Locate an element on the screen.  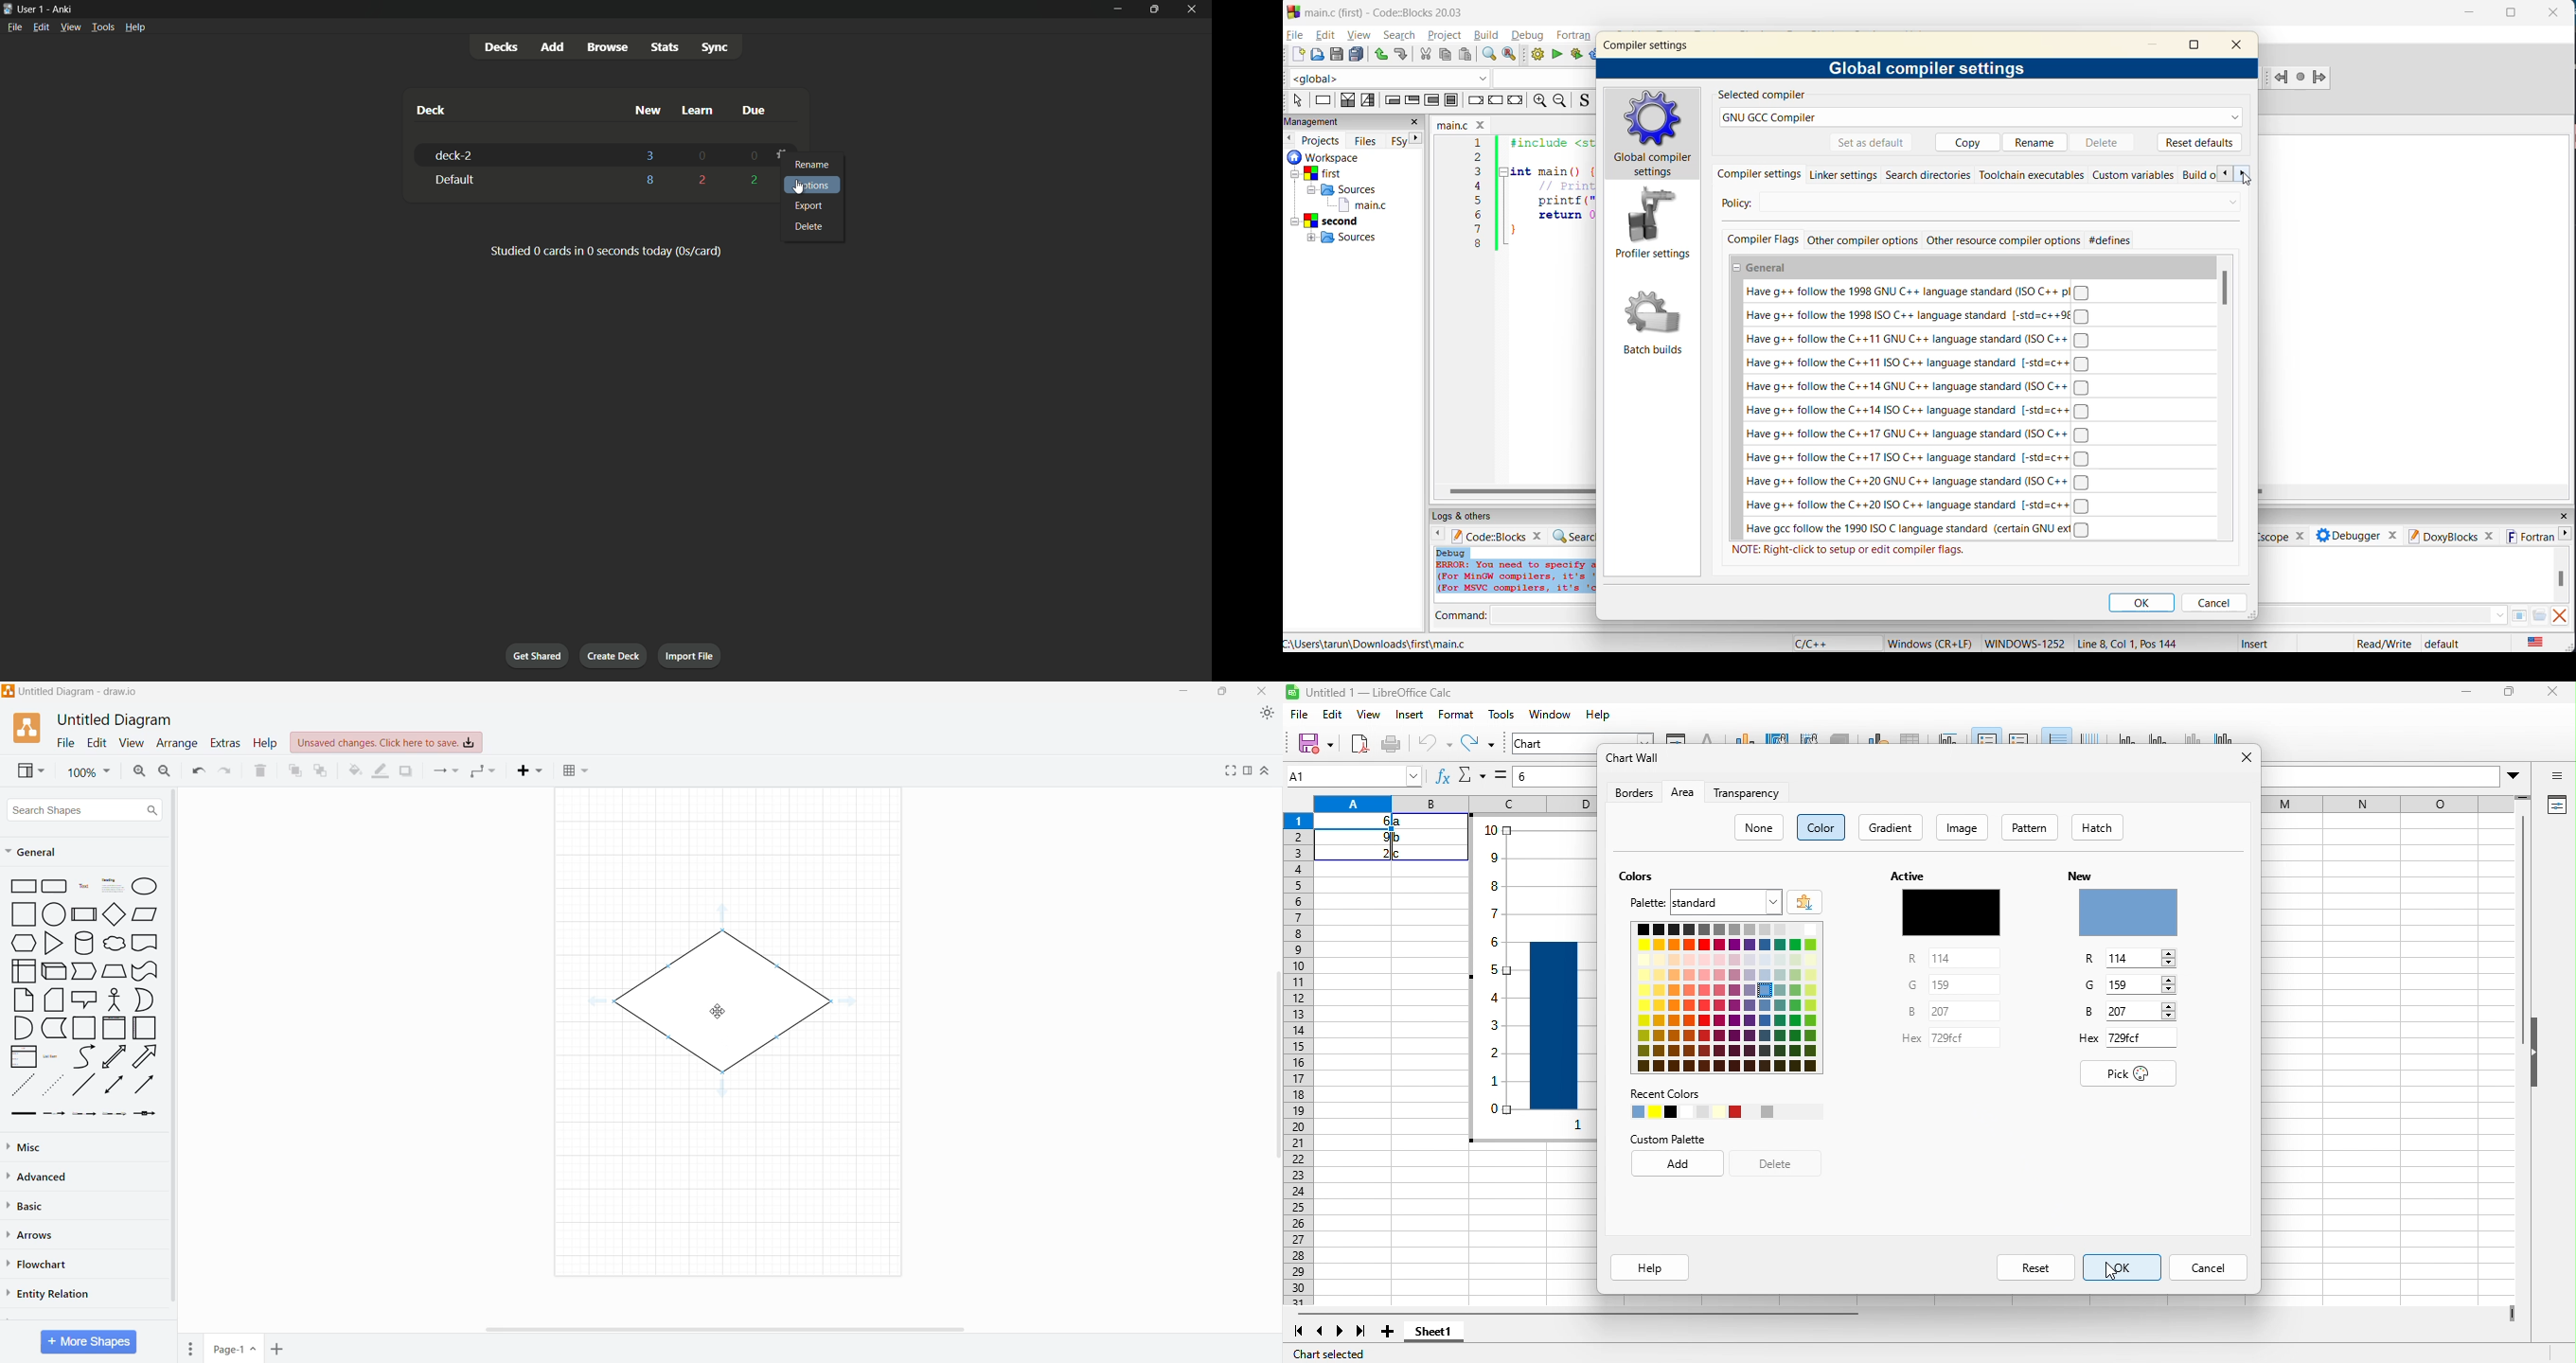
b is located at coordinates (1398, 838).